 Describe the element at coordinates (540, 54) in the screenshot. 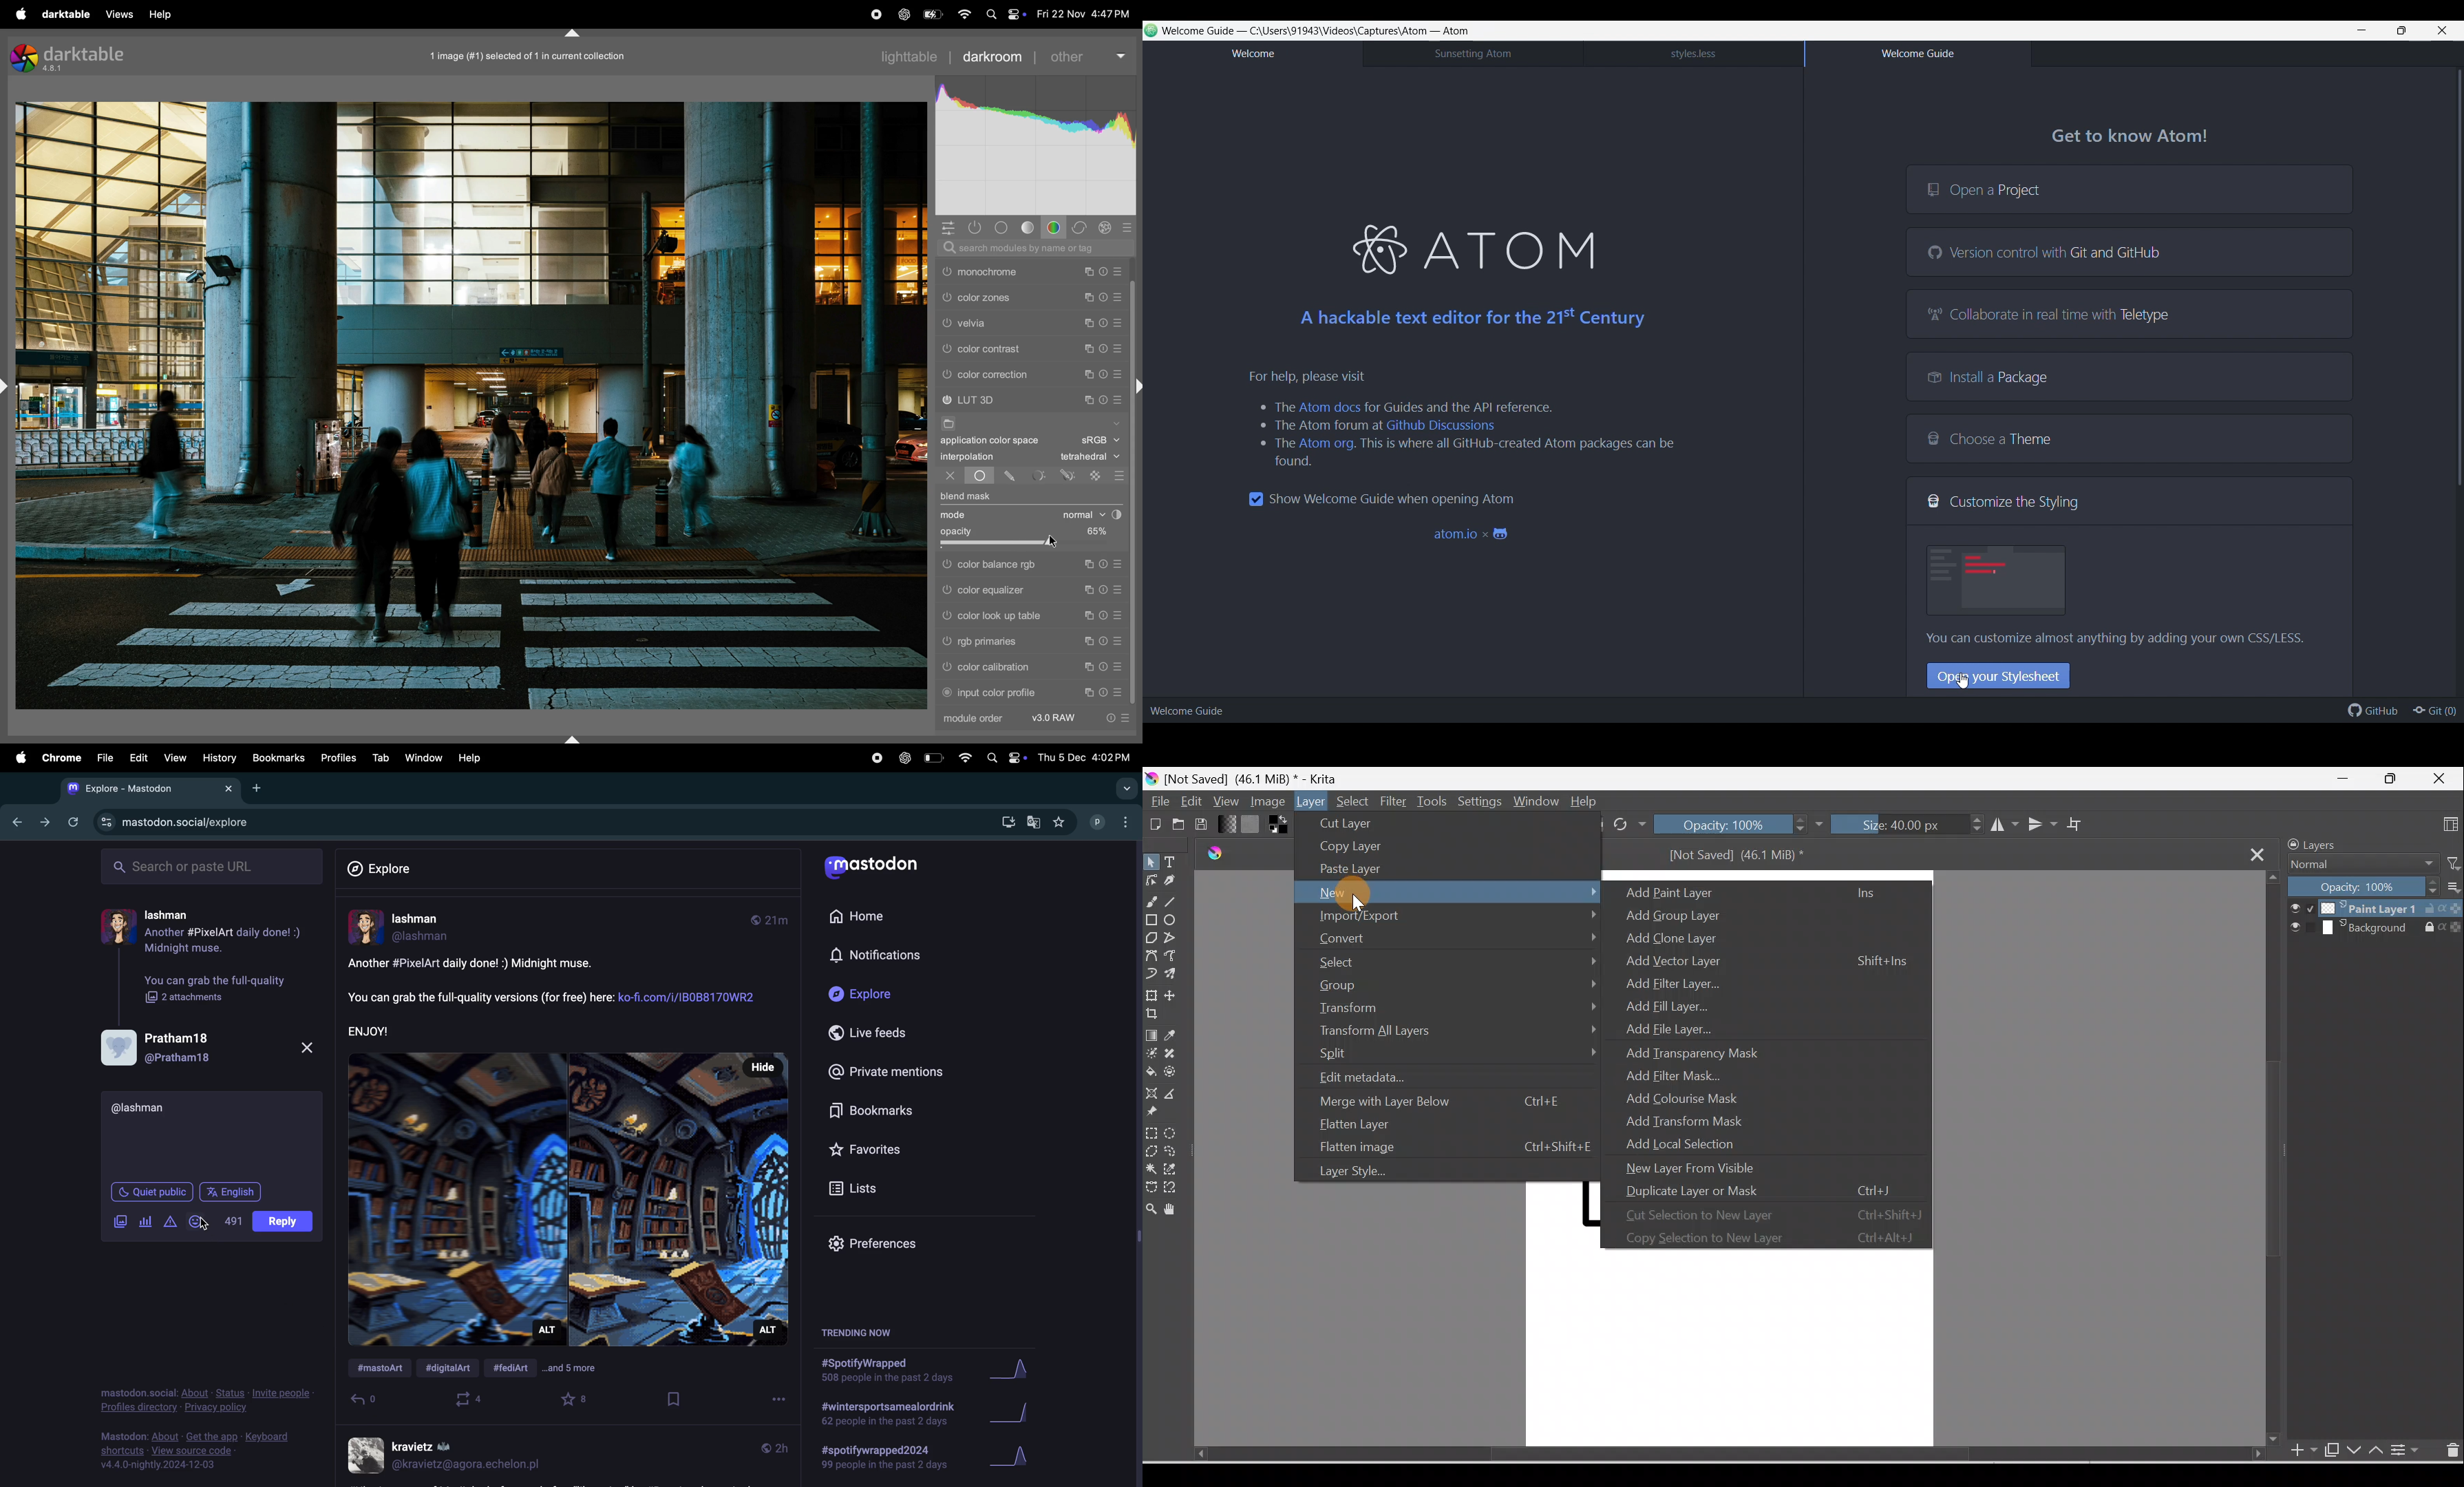

I see `image selected` at that location.